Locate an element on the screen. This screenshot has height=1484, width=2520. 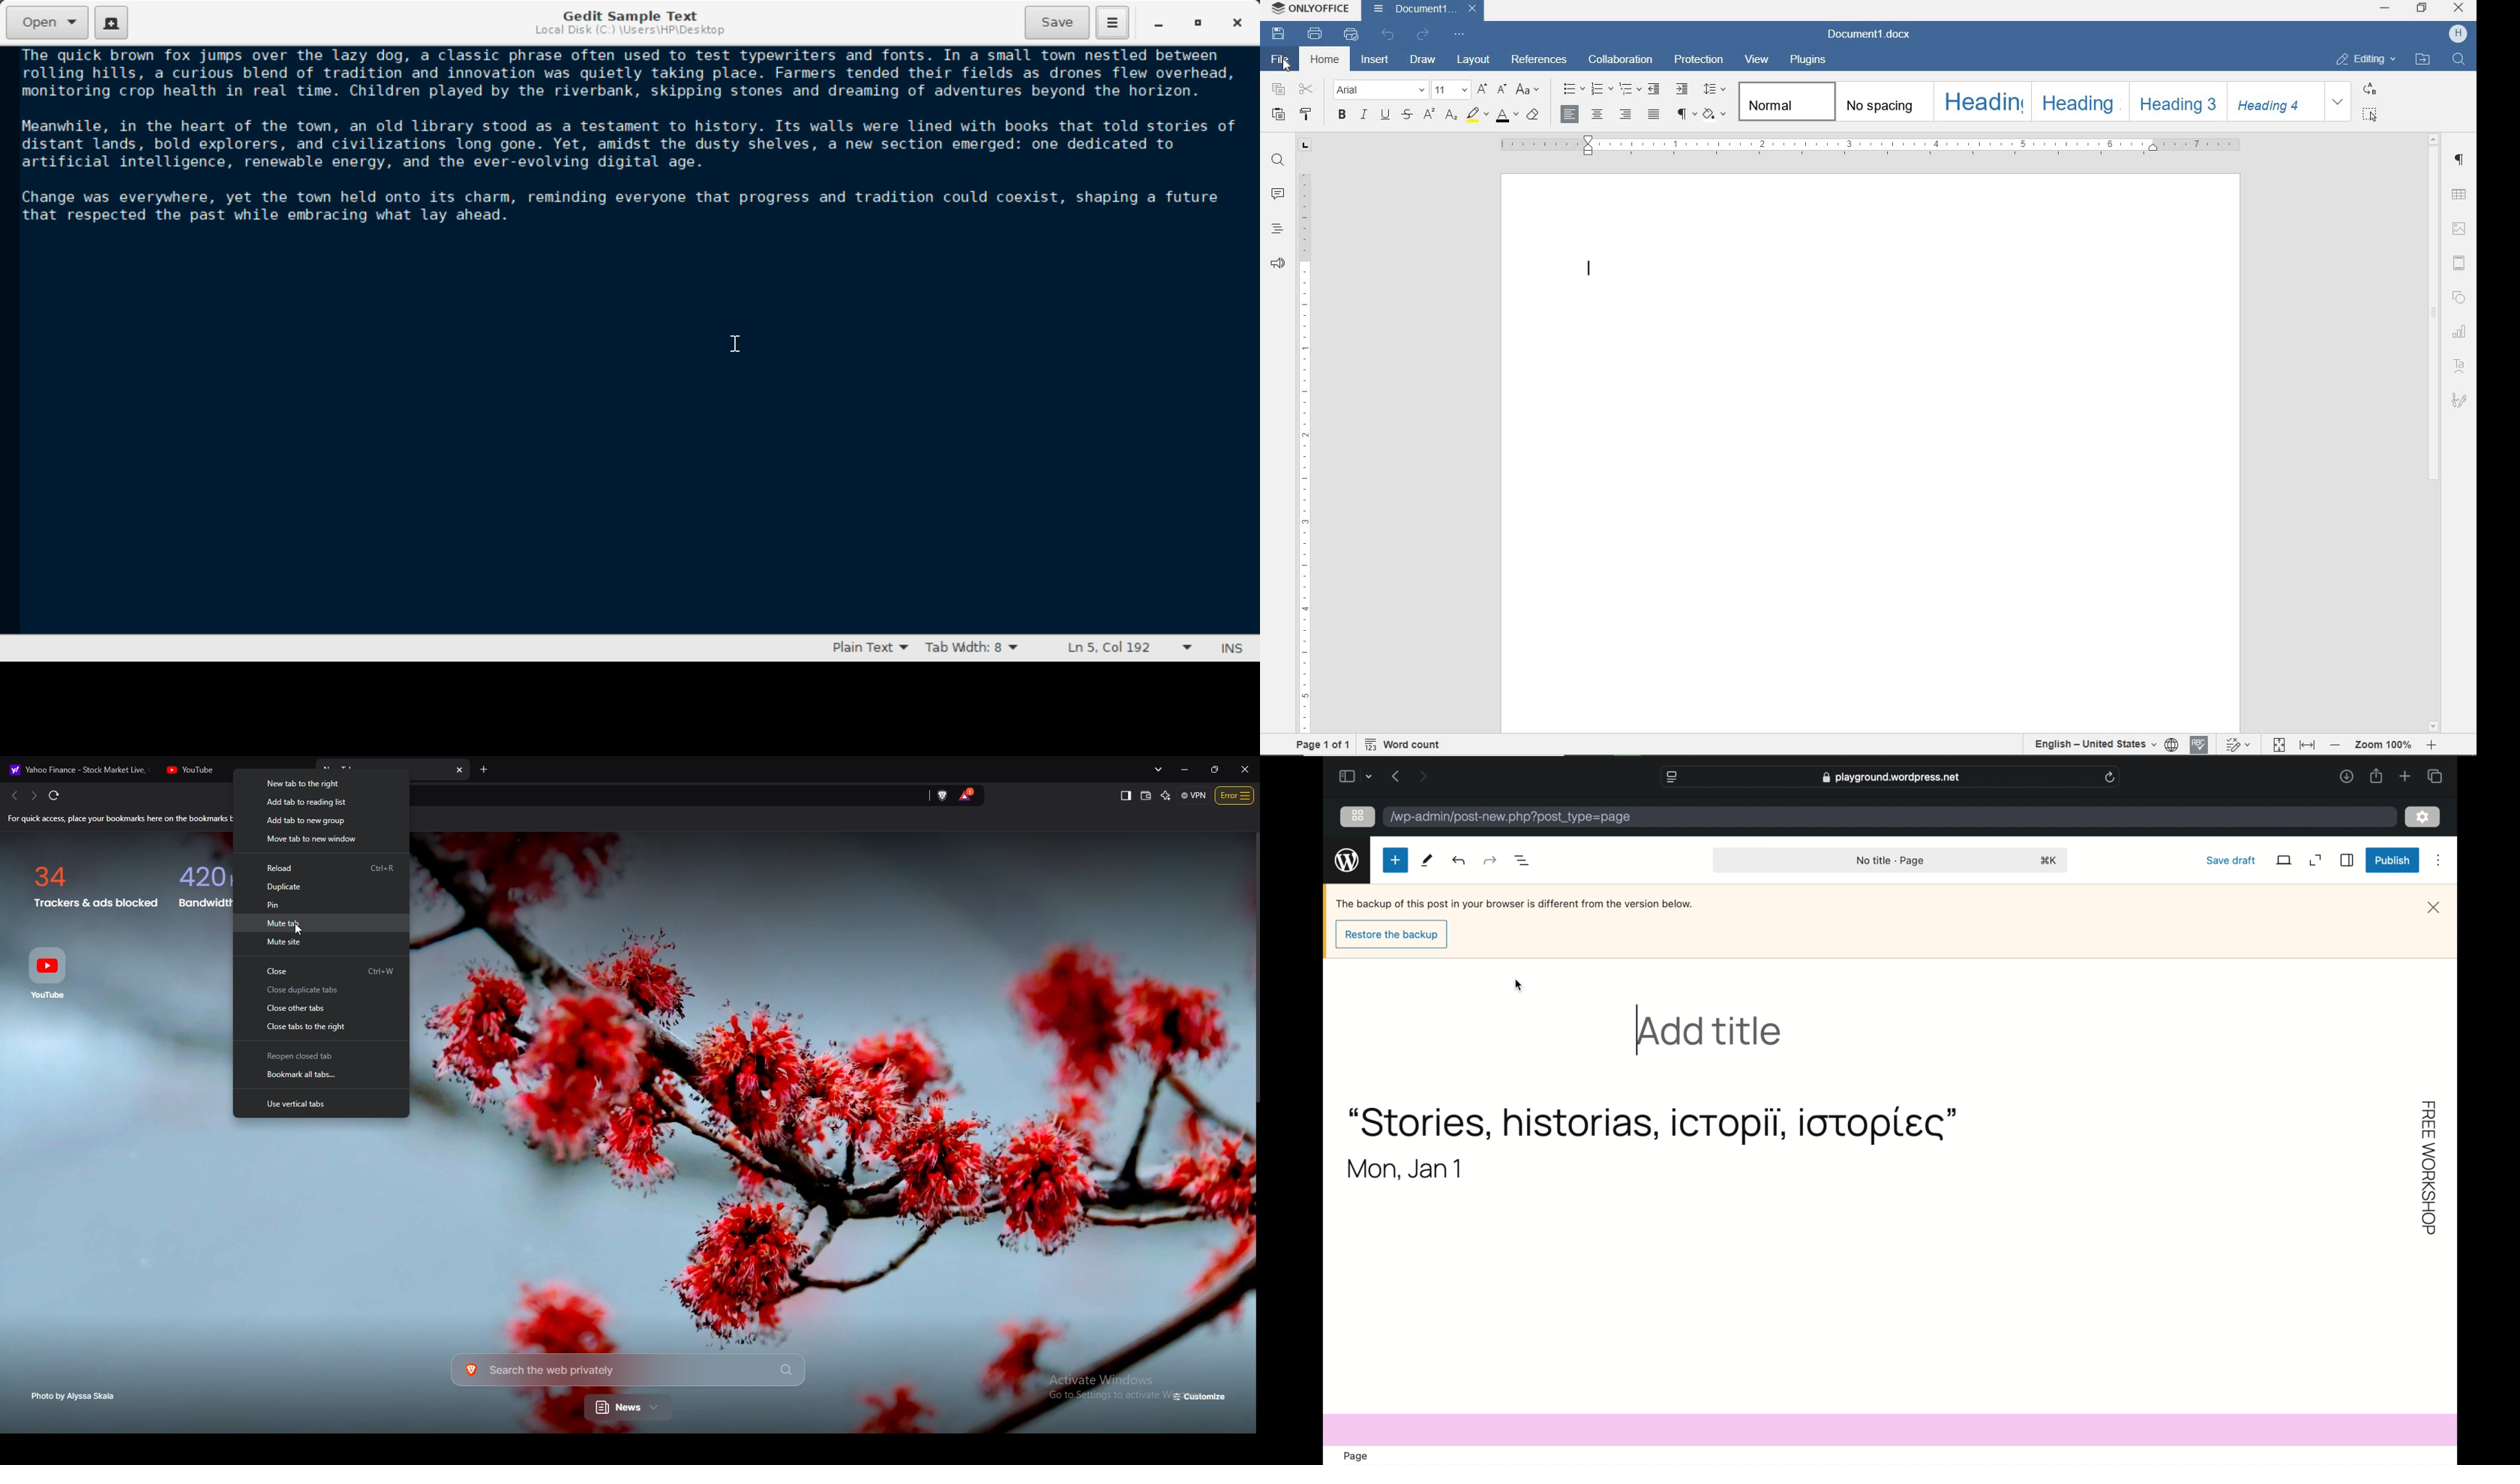
signature is located at coordinates (2460, 401).